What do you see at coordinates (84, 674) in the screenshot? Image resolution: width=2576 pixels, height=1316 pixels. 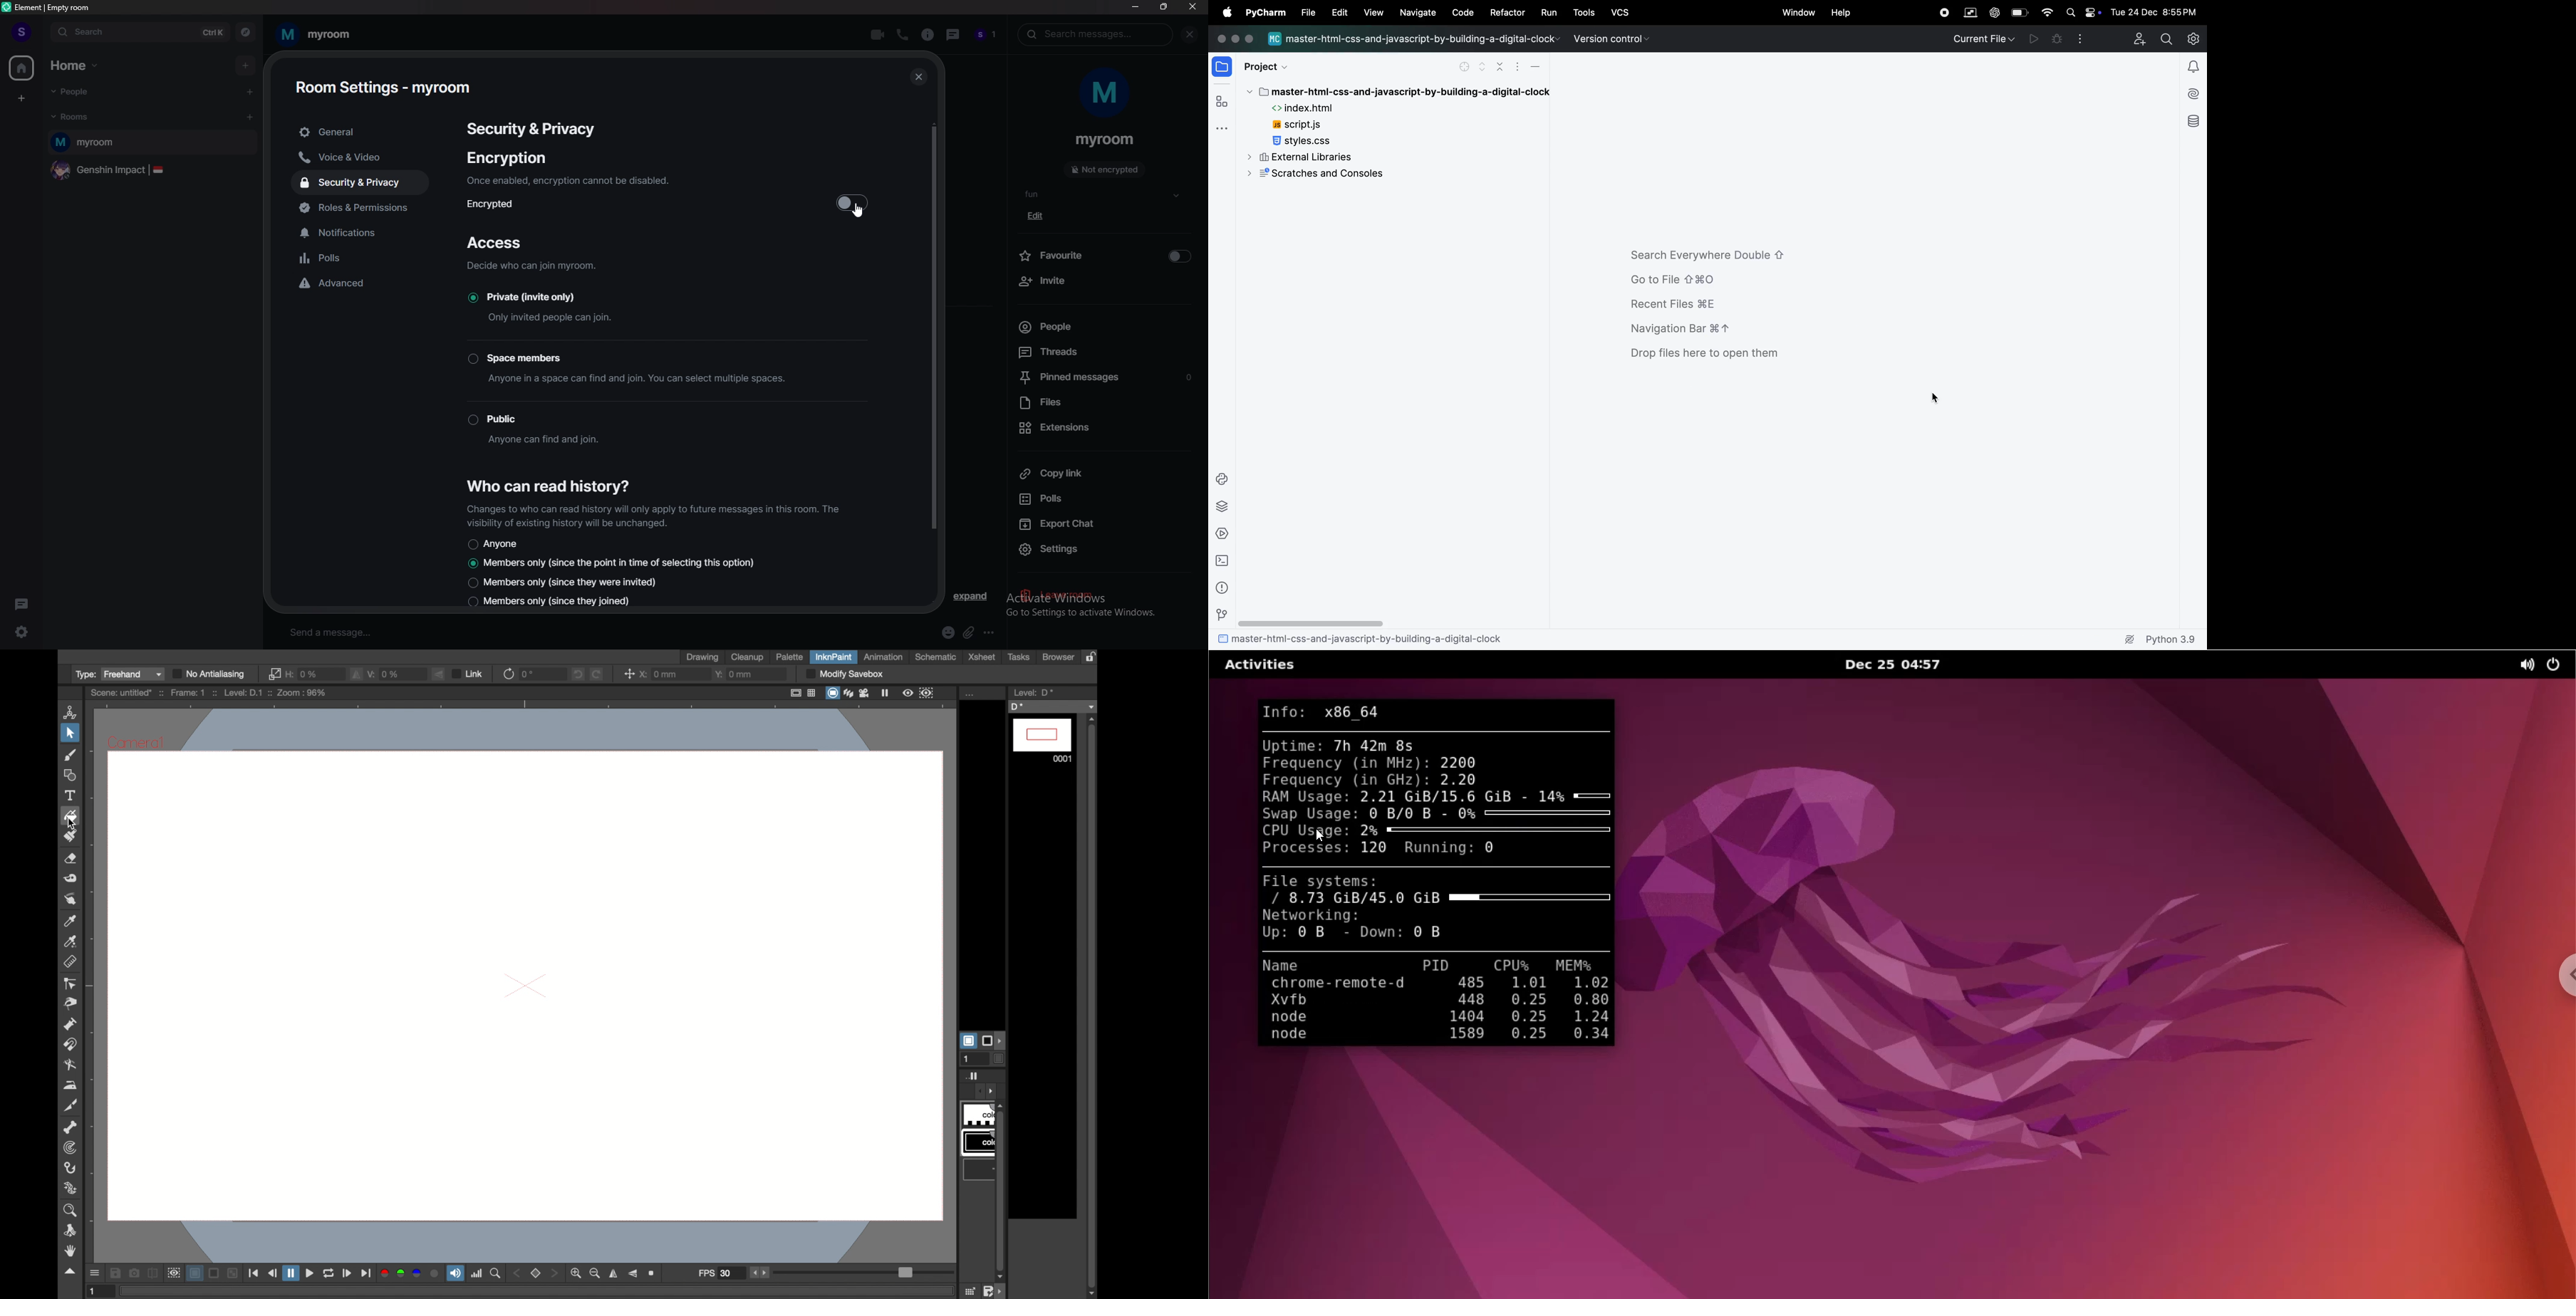 I see `type` at bounding box center [84, 674].